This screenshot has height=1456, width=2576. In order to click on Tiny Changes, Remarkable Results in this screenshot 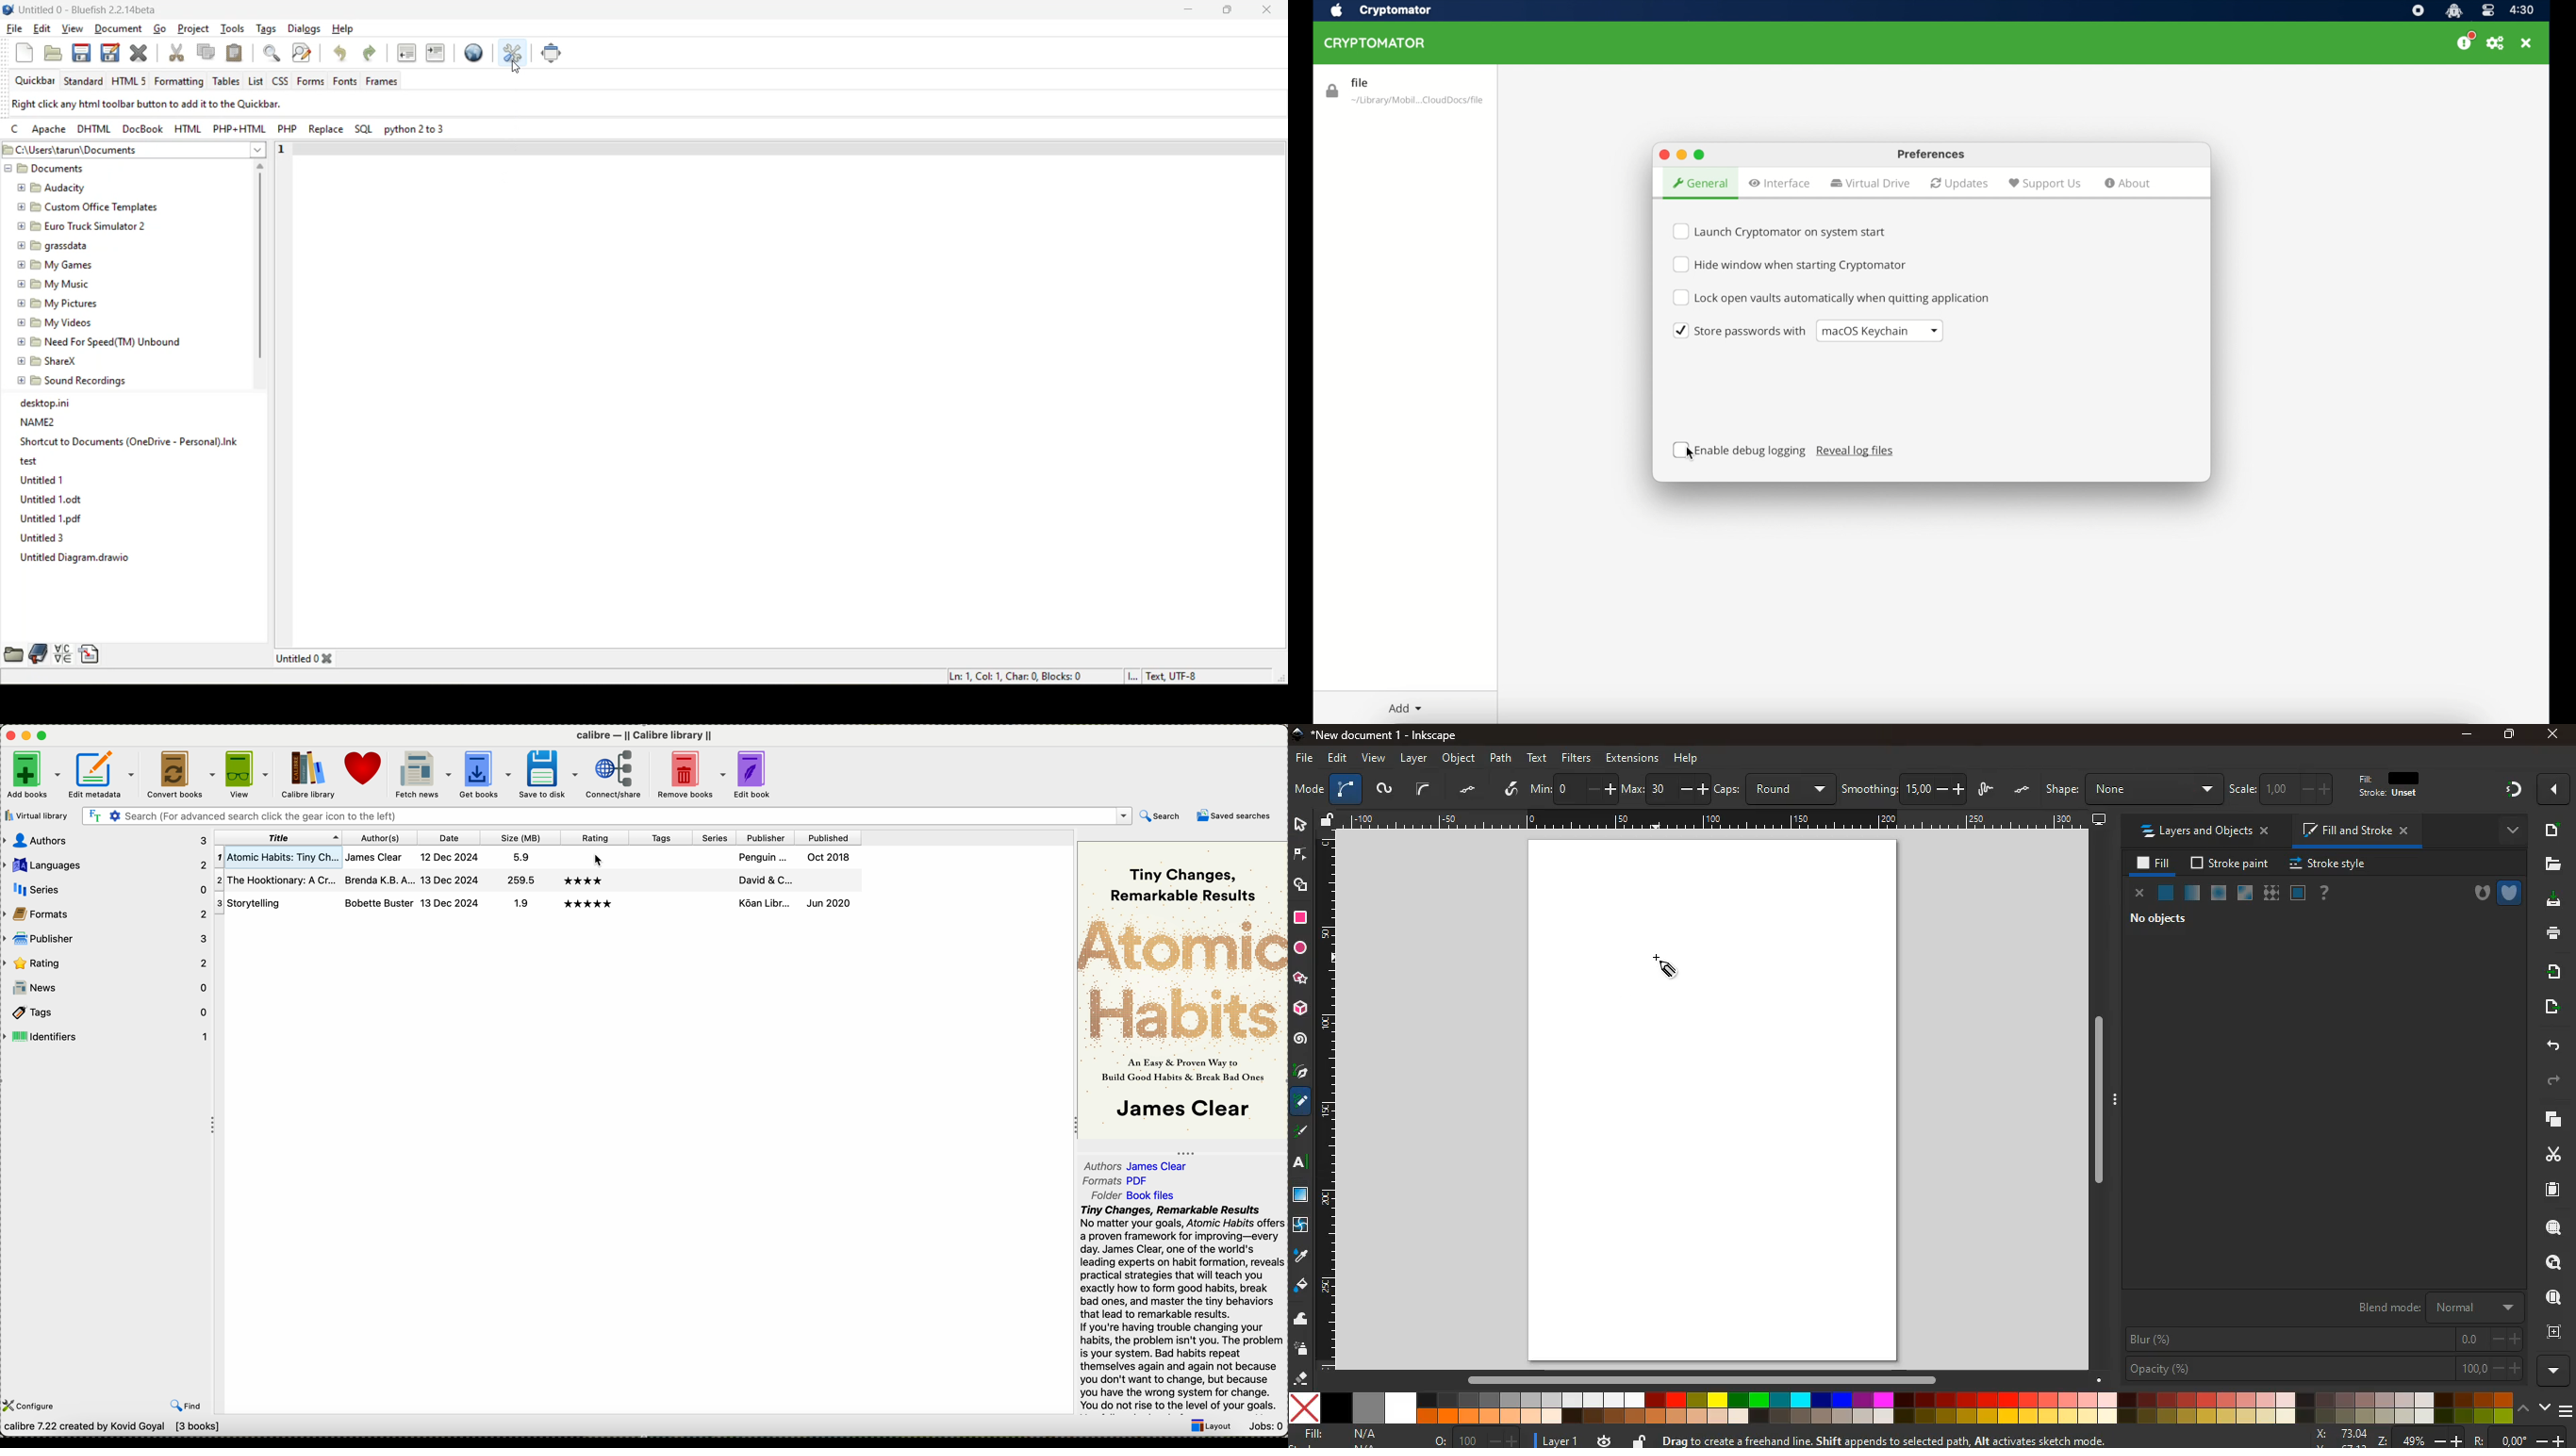, I will do `click(1188, 878)`.